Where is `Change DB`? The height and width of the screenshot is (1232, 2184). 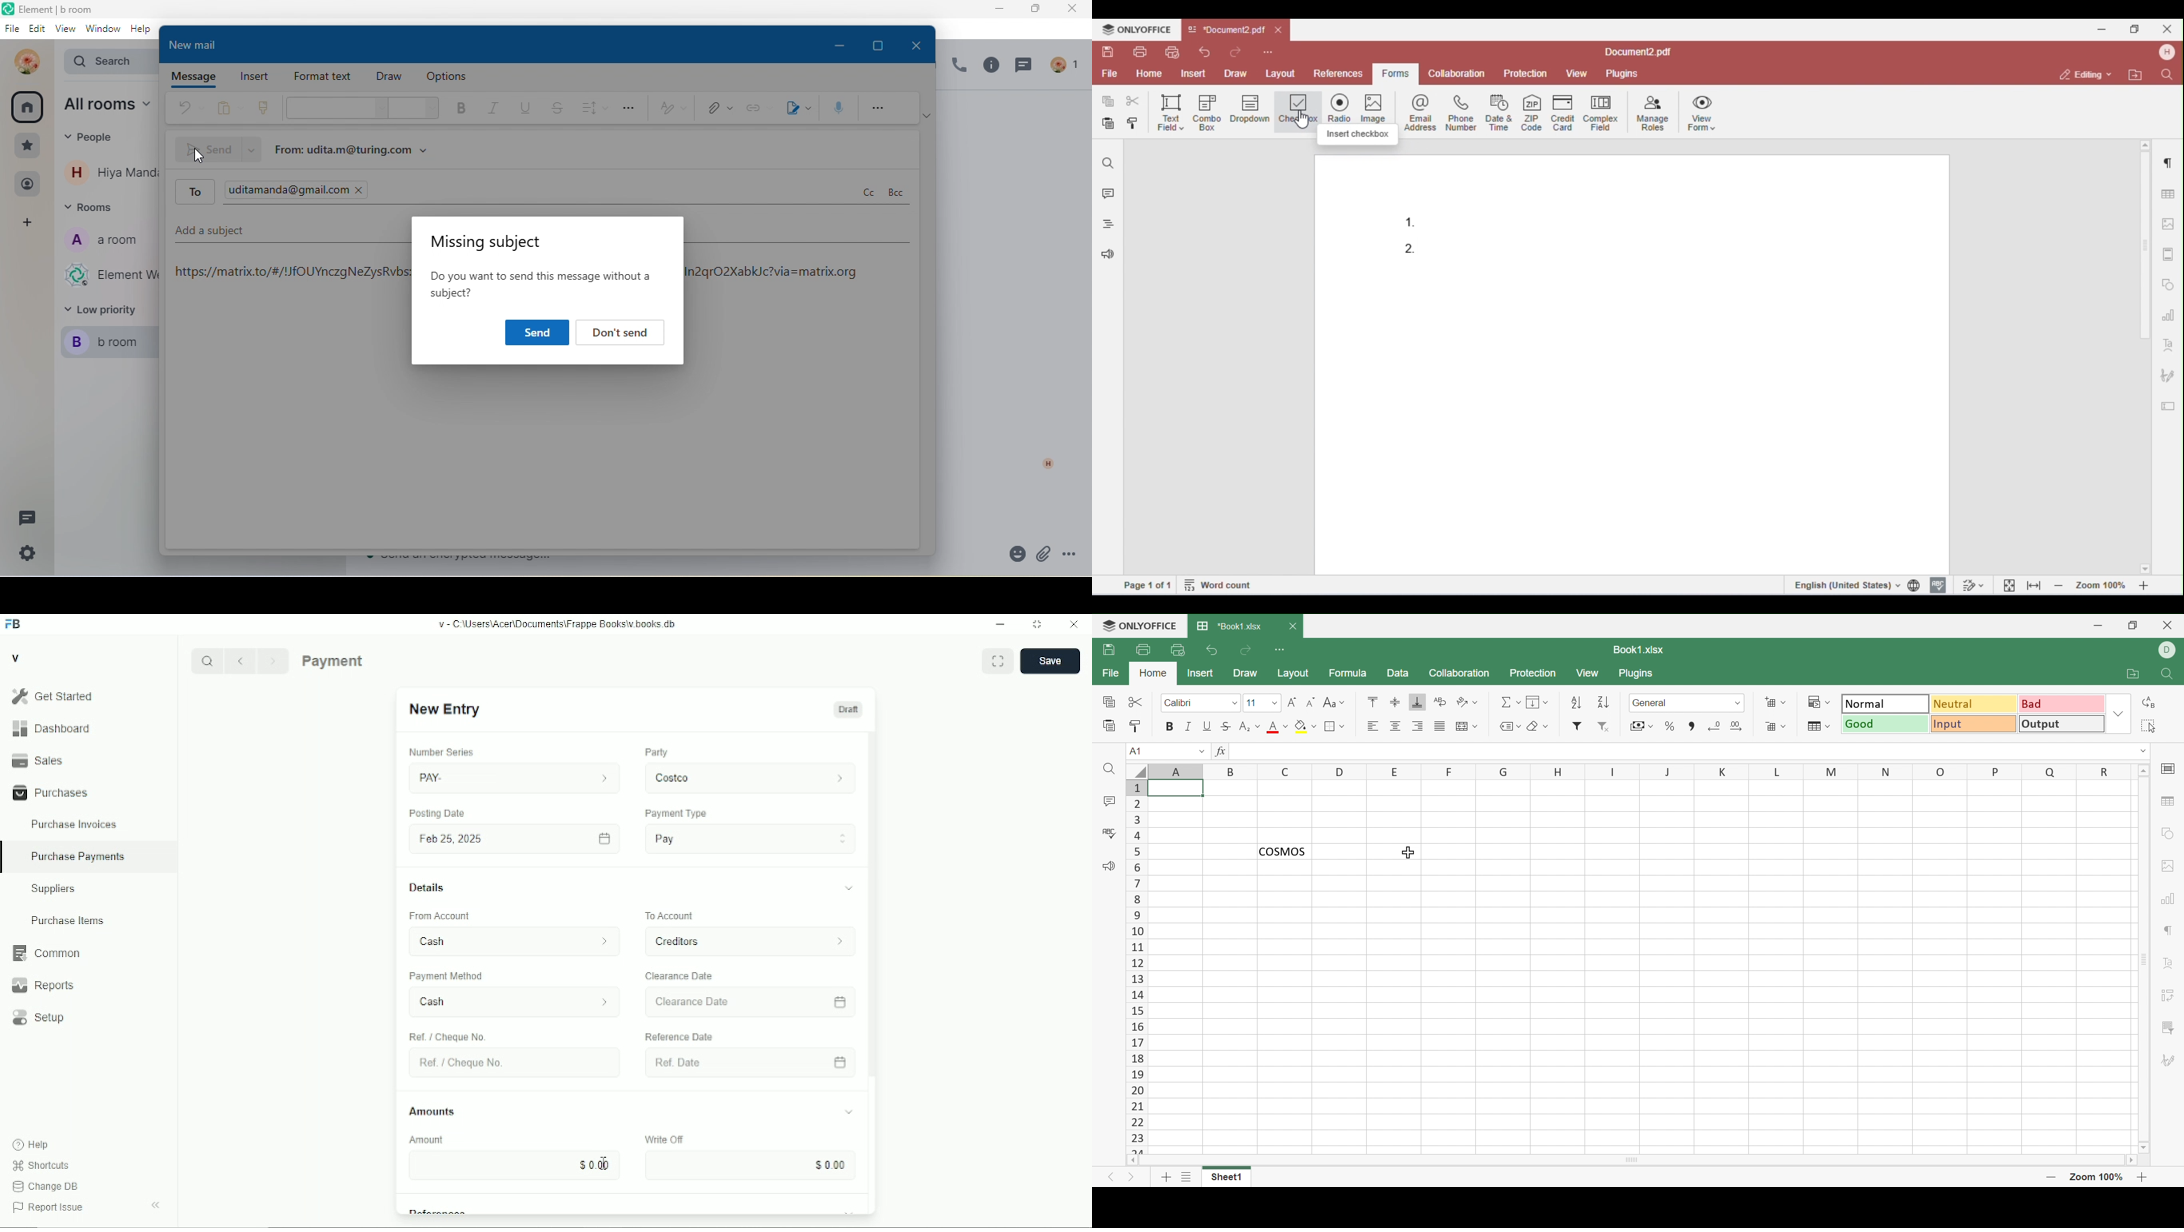 Change DB is located at coordinates (46, 1187).